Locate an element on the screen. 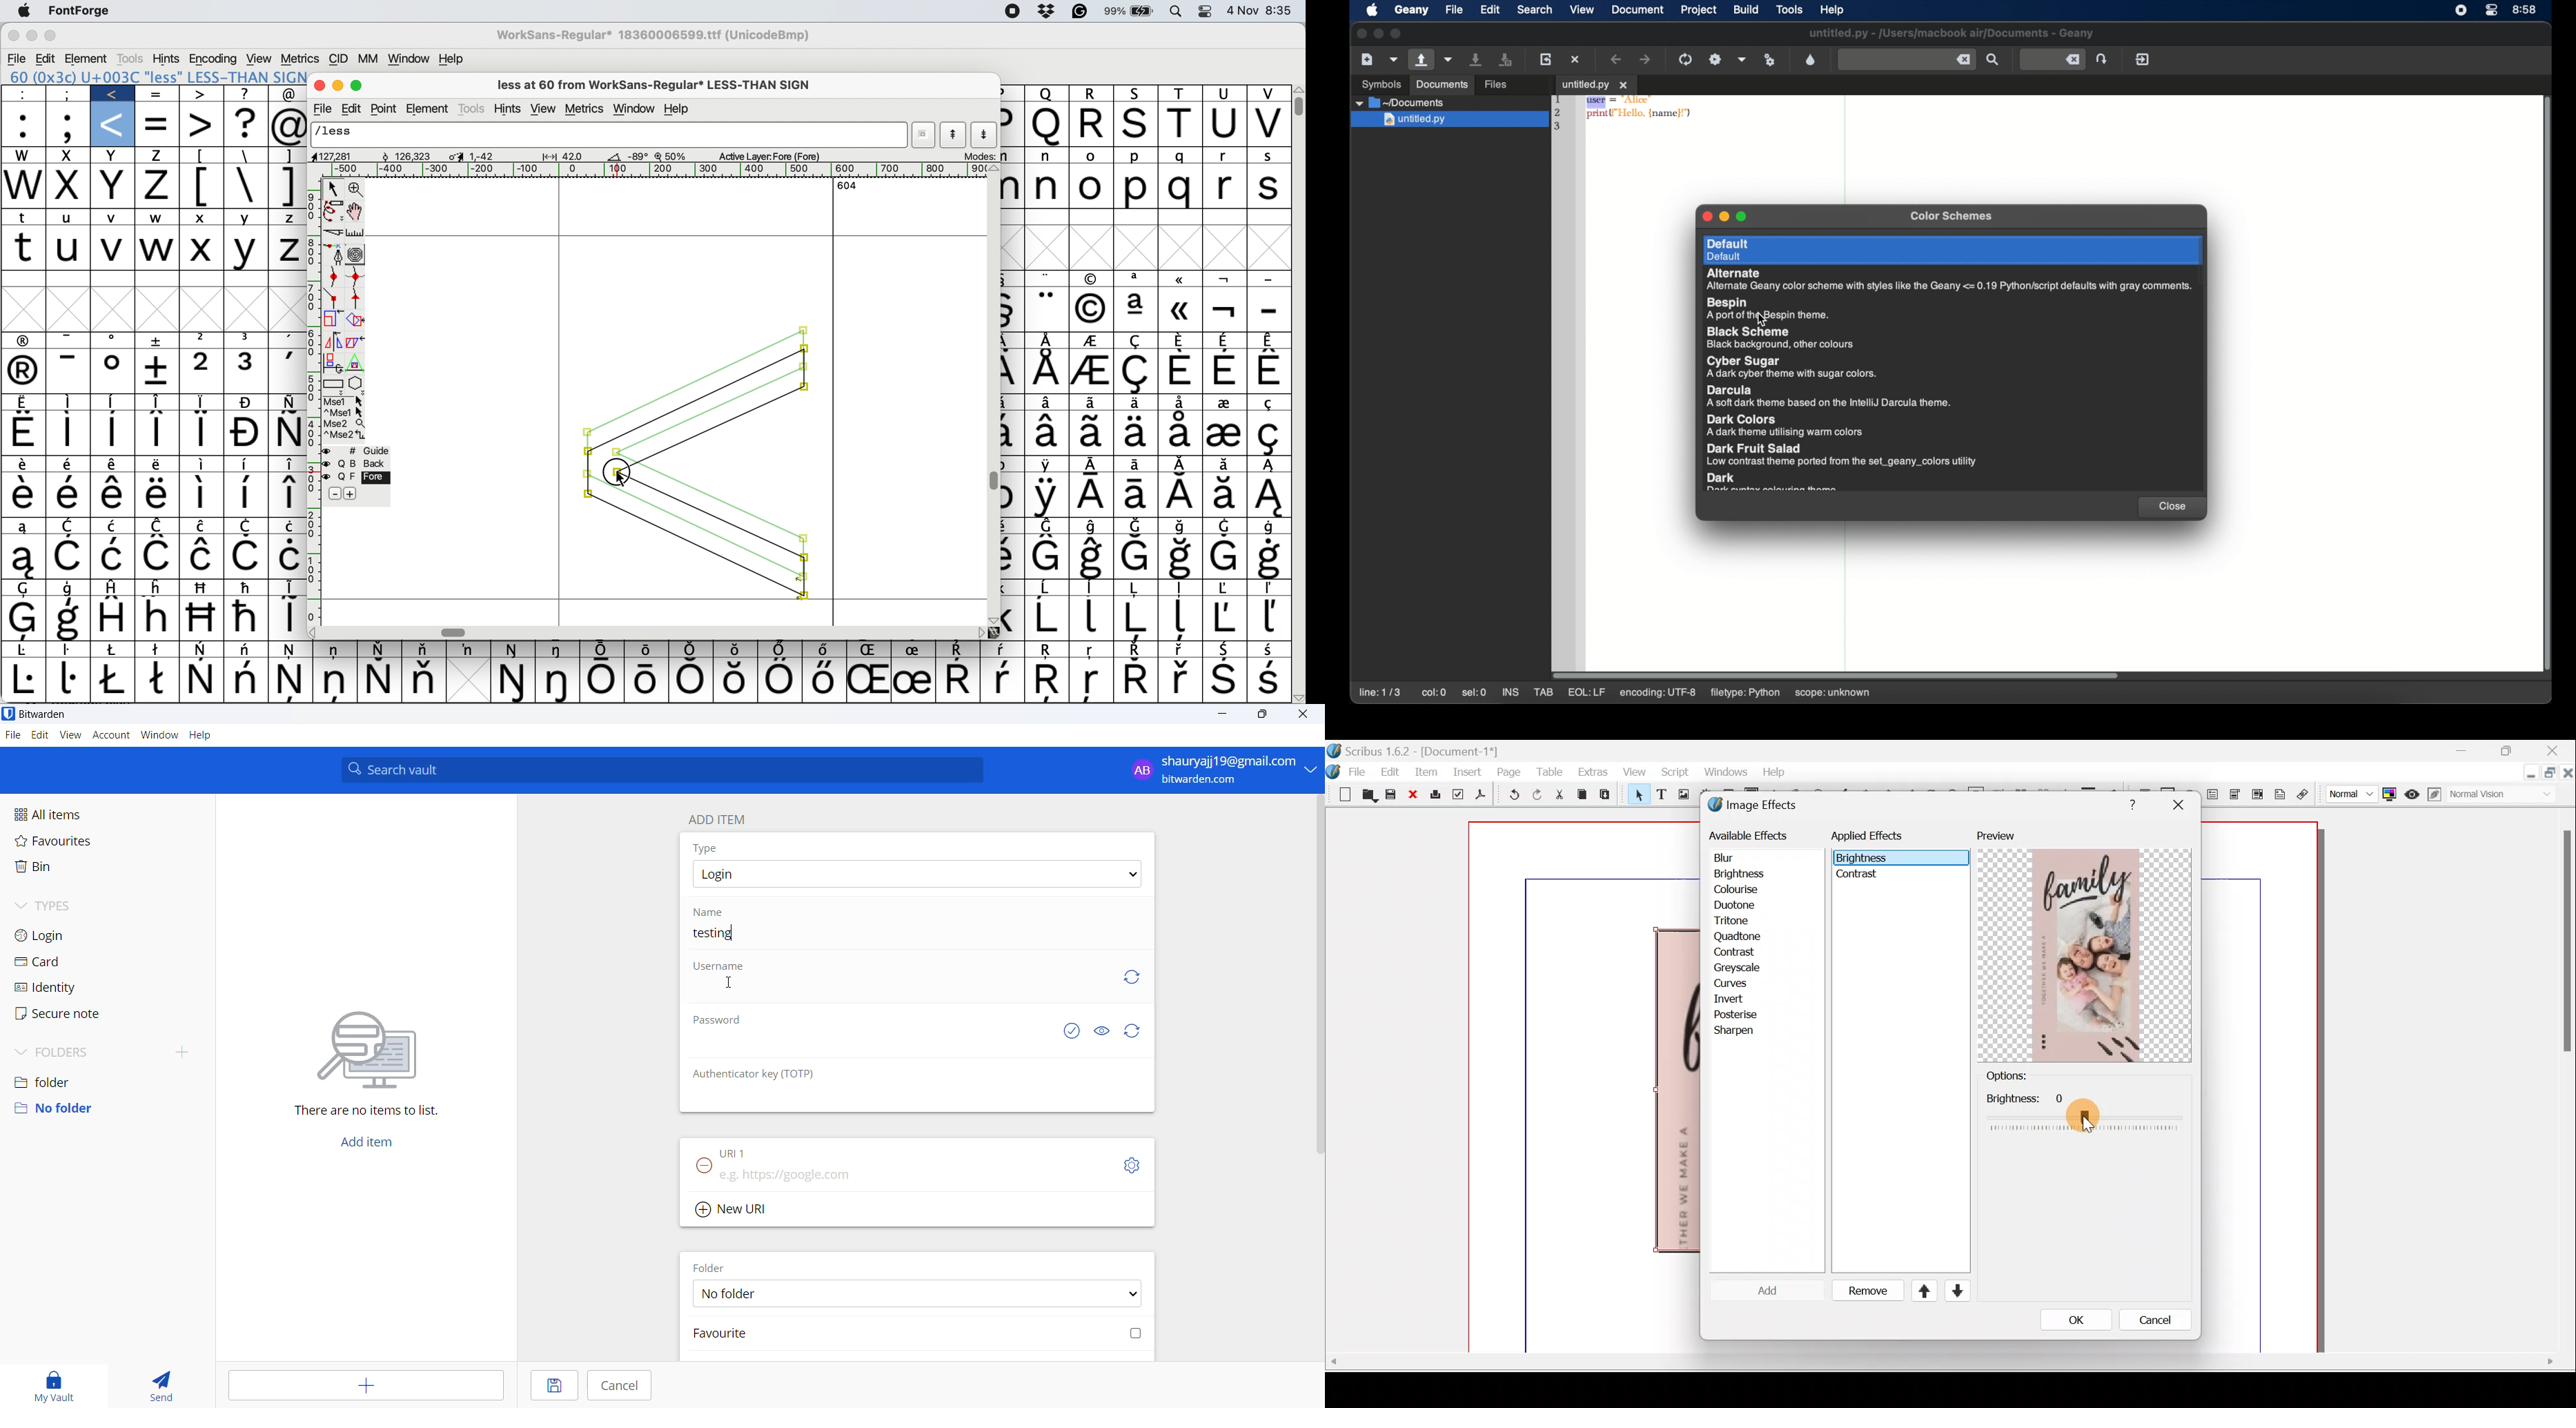  Invert is located at coordinates (1741, 999).